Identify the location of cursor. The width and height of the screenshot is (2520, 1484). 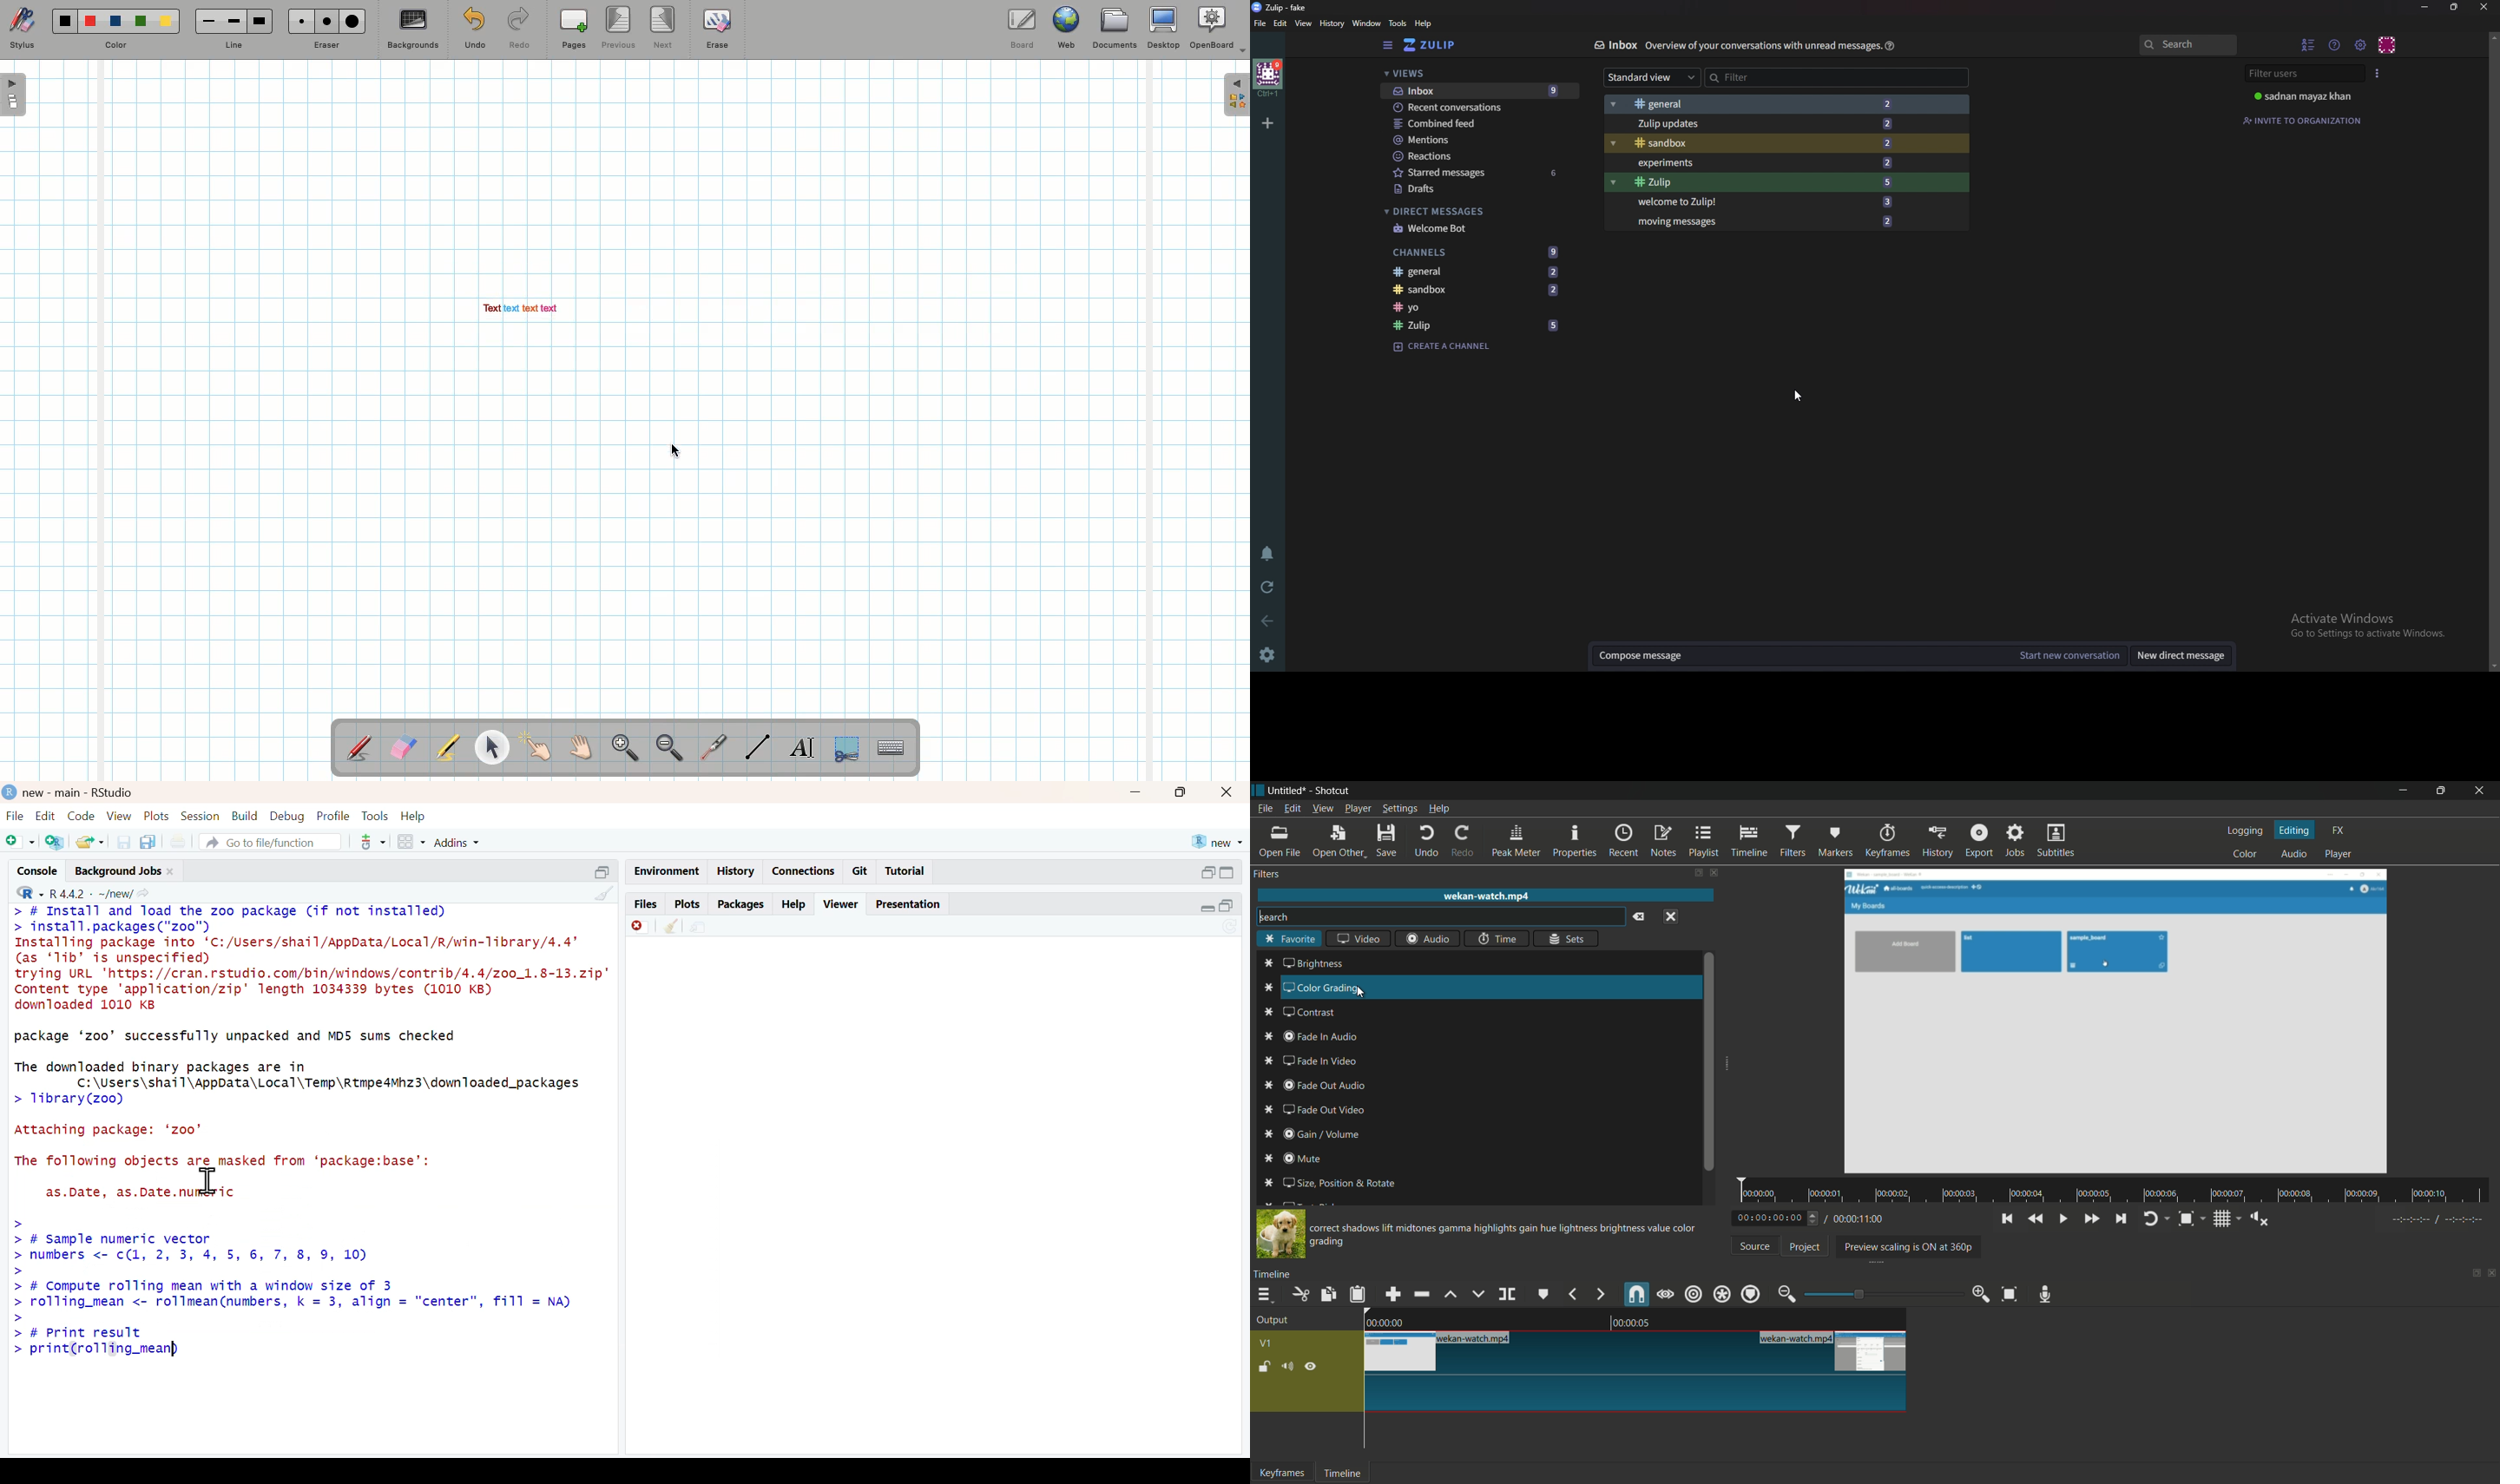
(209, 1179).